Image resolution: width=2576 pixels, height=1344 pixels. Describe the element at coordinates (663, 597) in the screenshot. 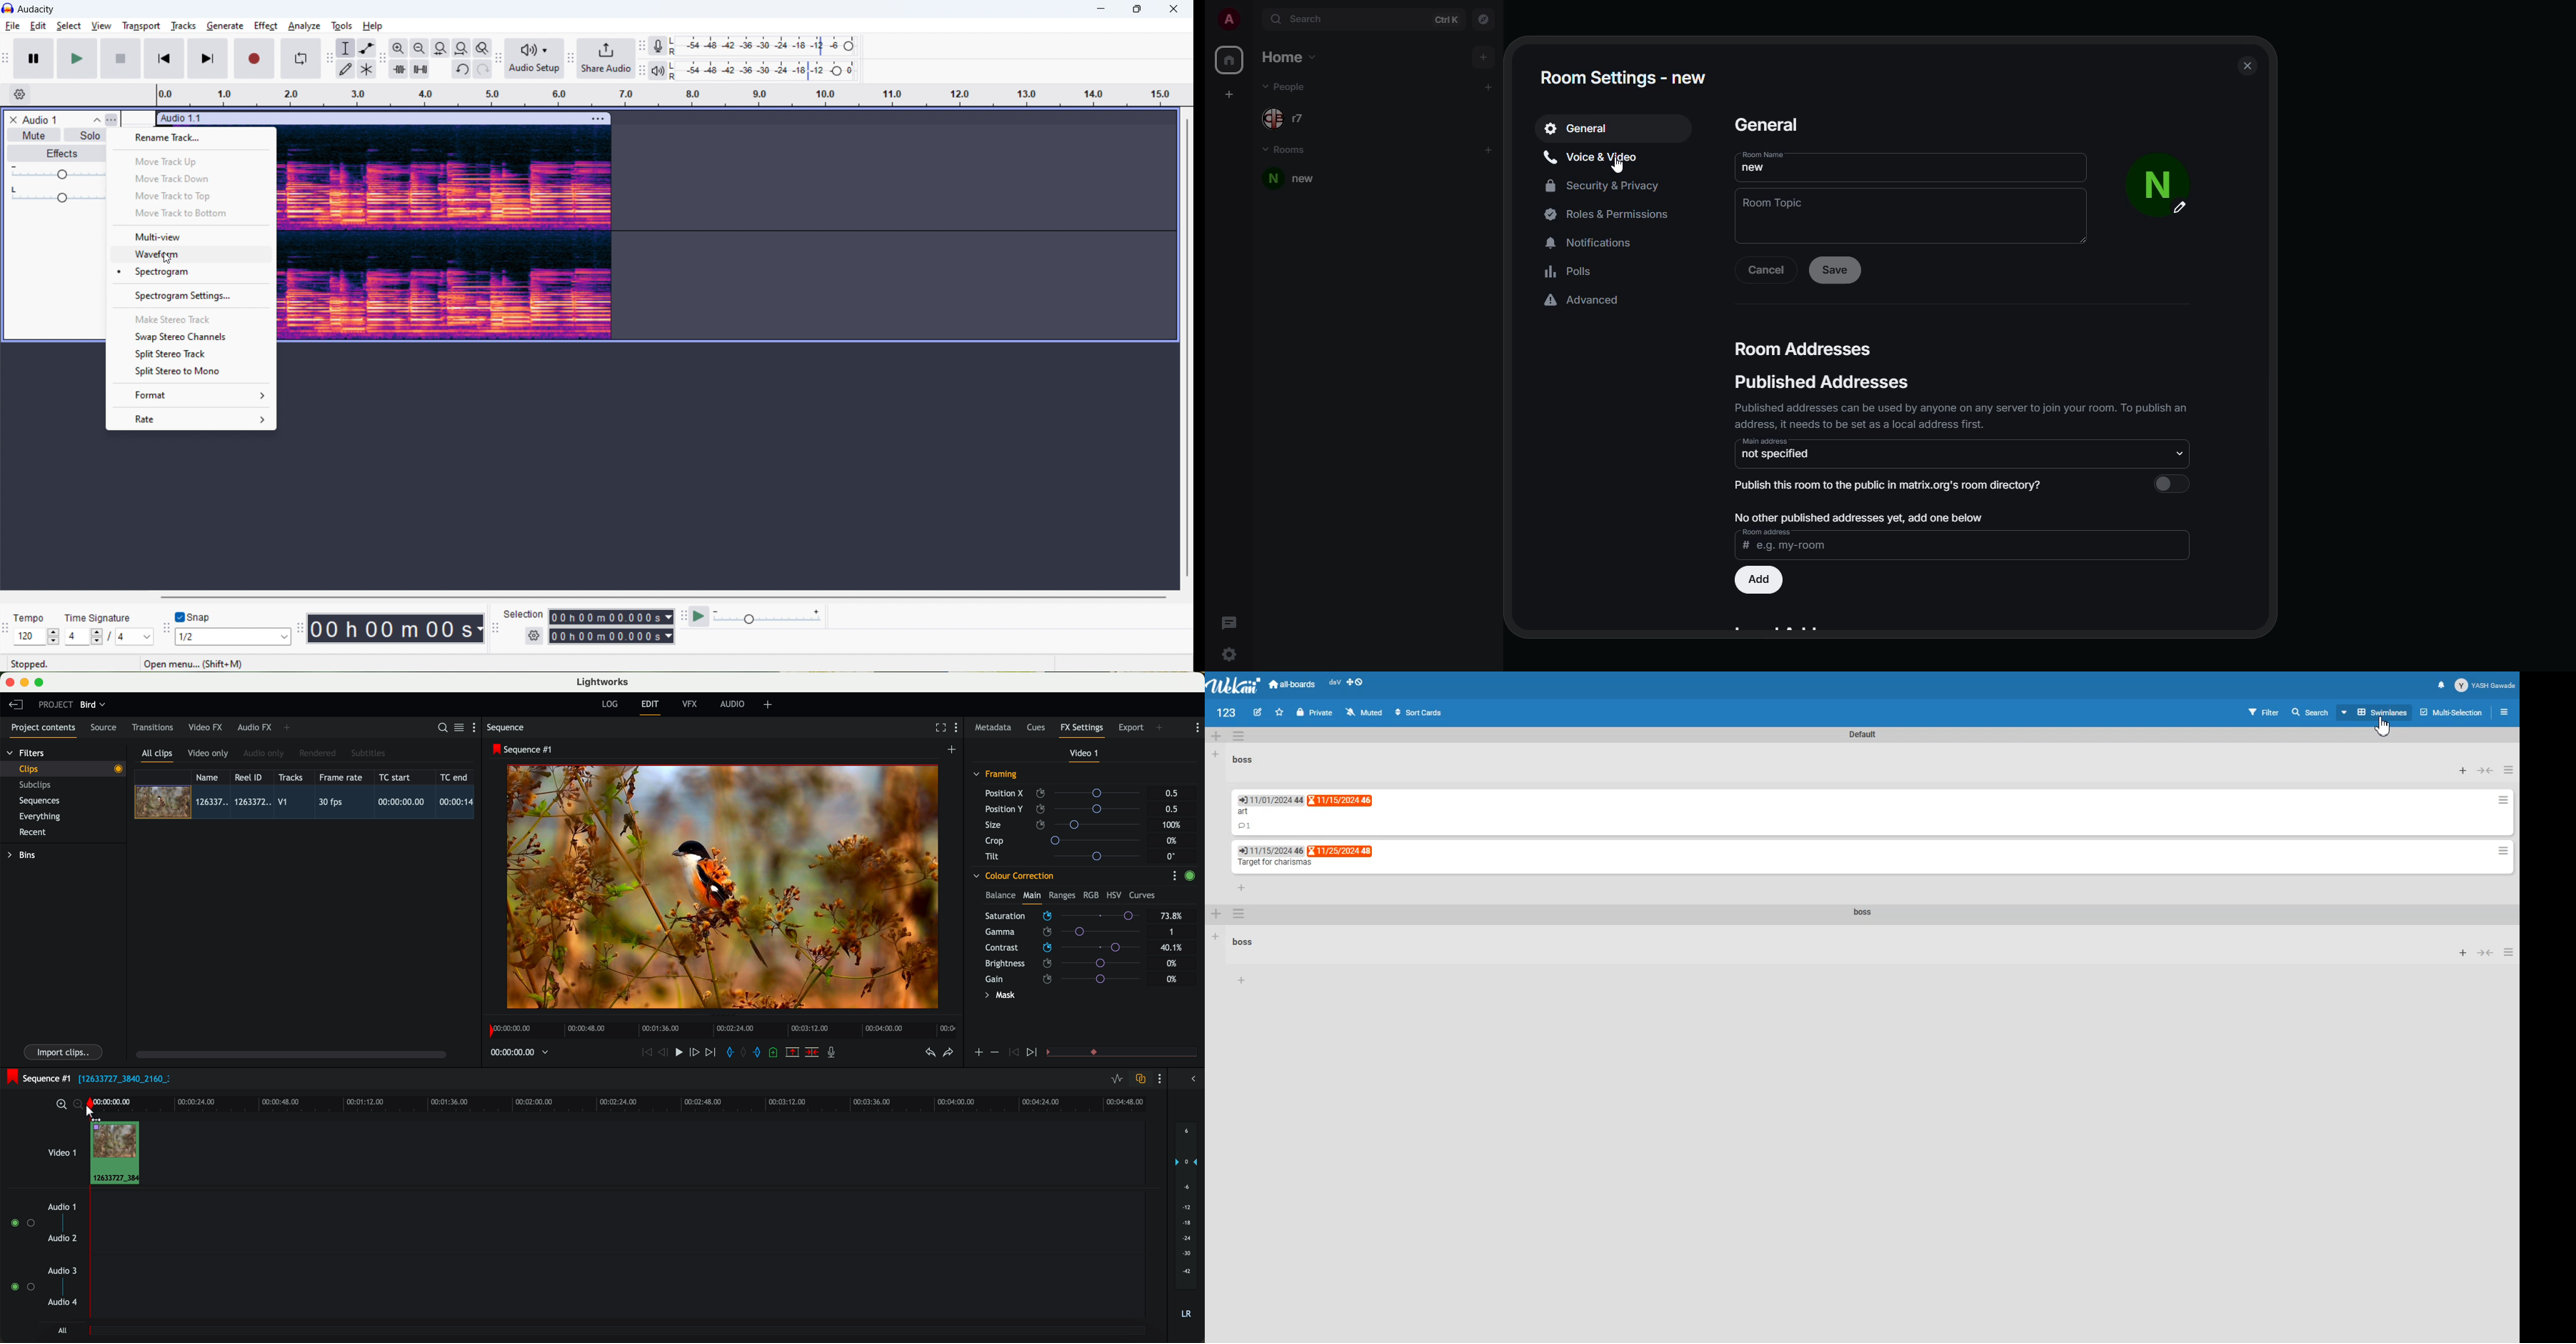

I see `horizontal scrollbar` at that location.